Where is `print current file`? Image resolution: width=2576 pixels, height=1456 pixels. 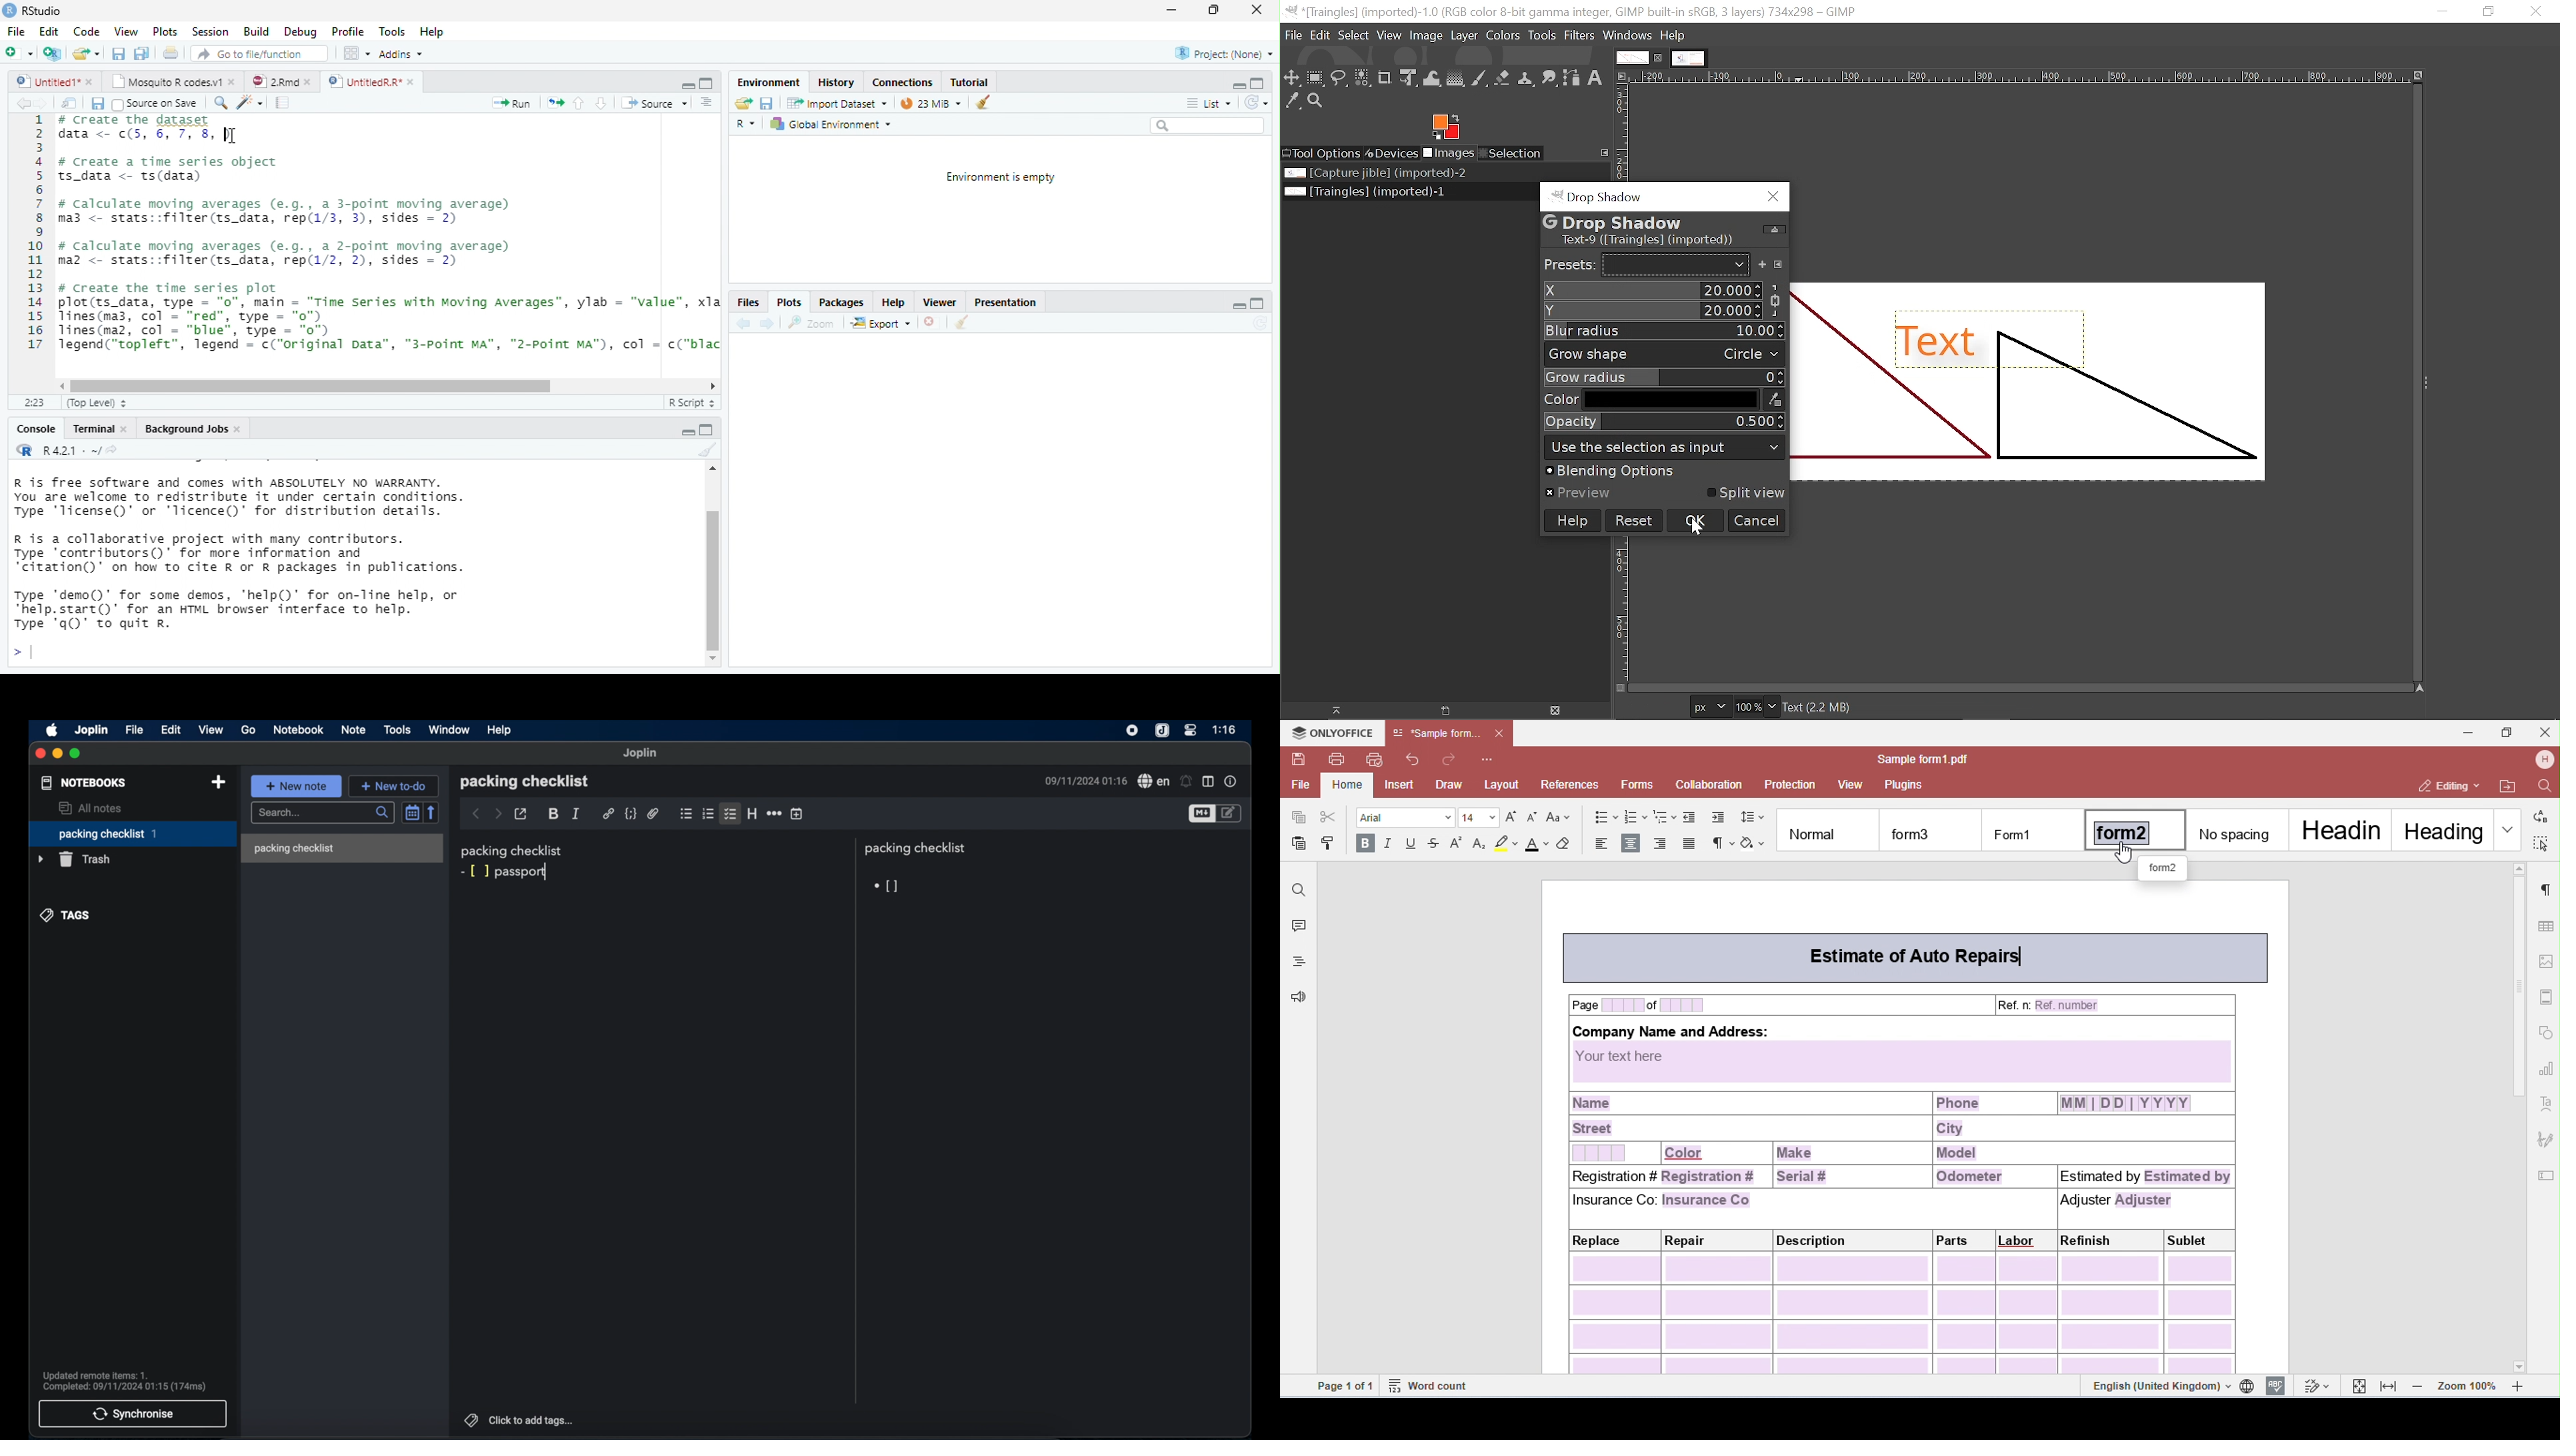 print current file is located at coordinates (141, 53).